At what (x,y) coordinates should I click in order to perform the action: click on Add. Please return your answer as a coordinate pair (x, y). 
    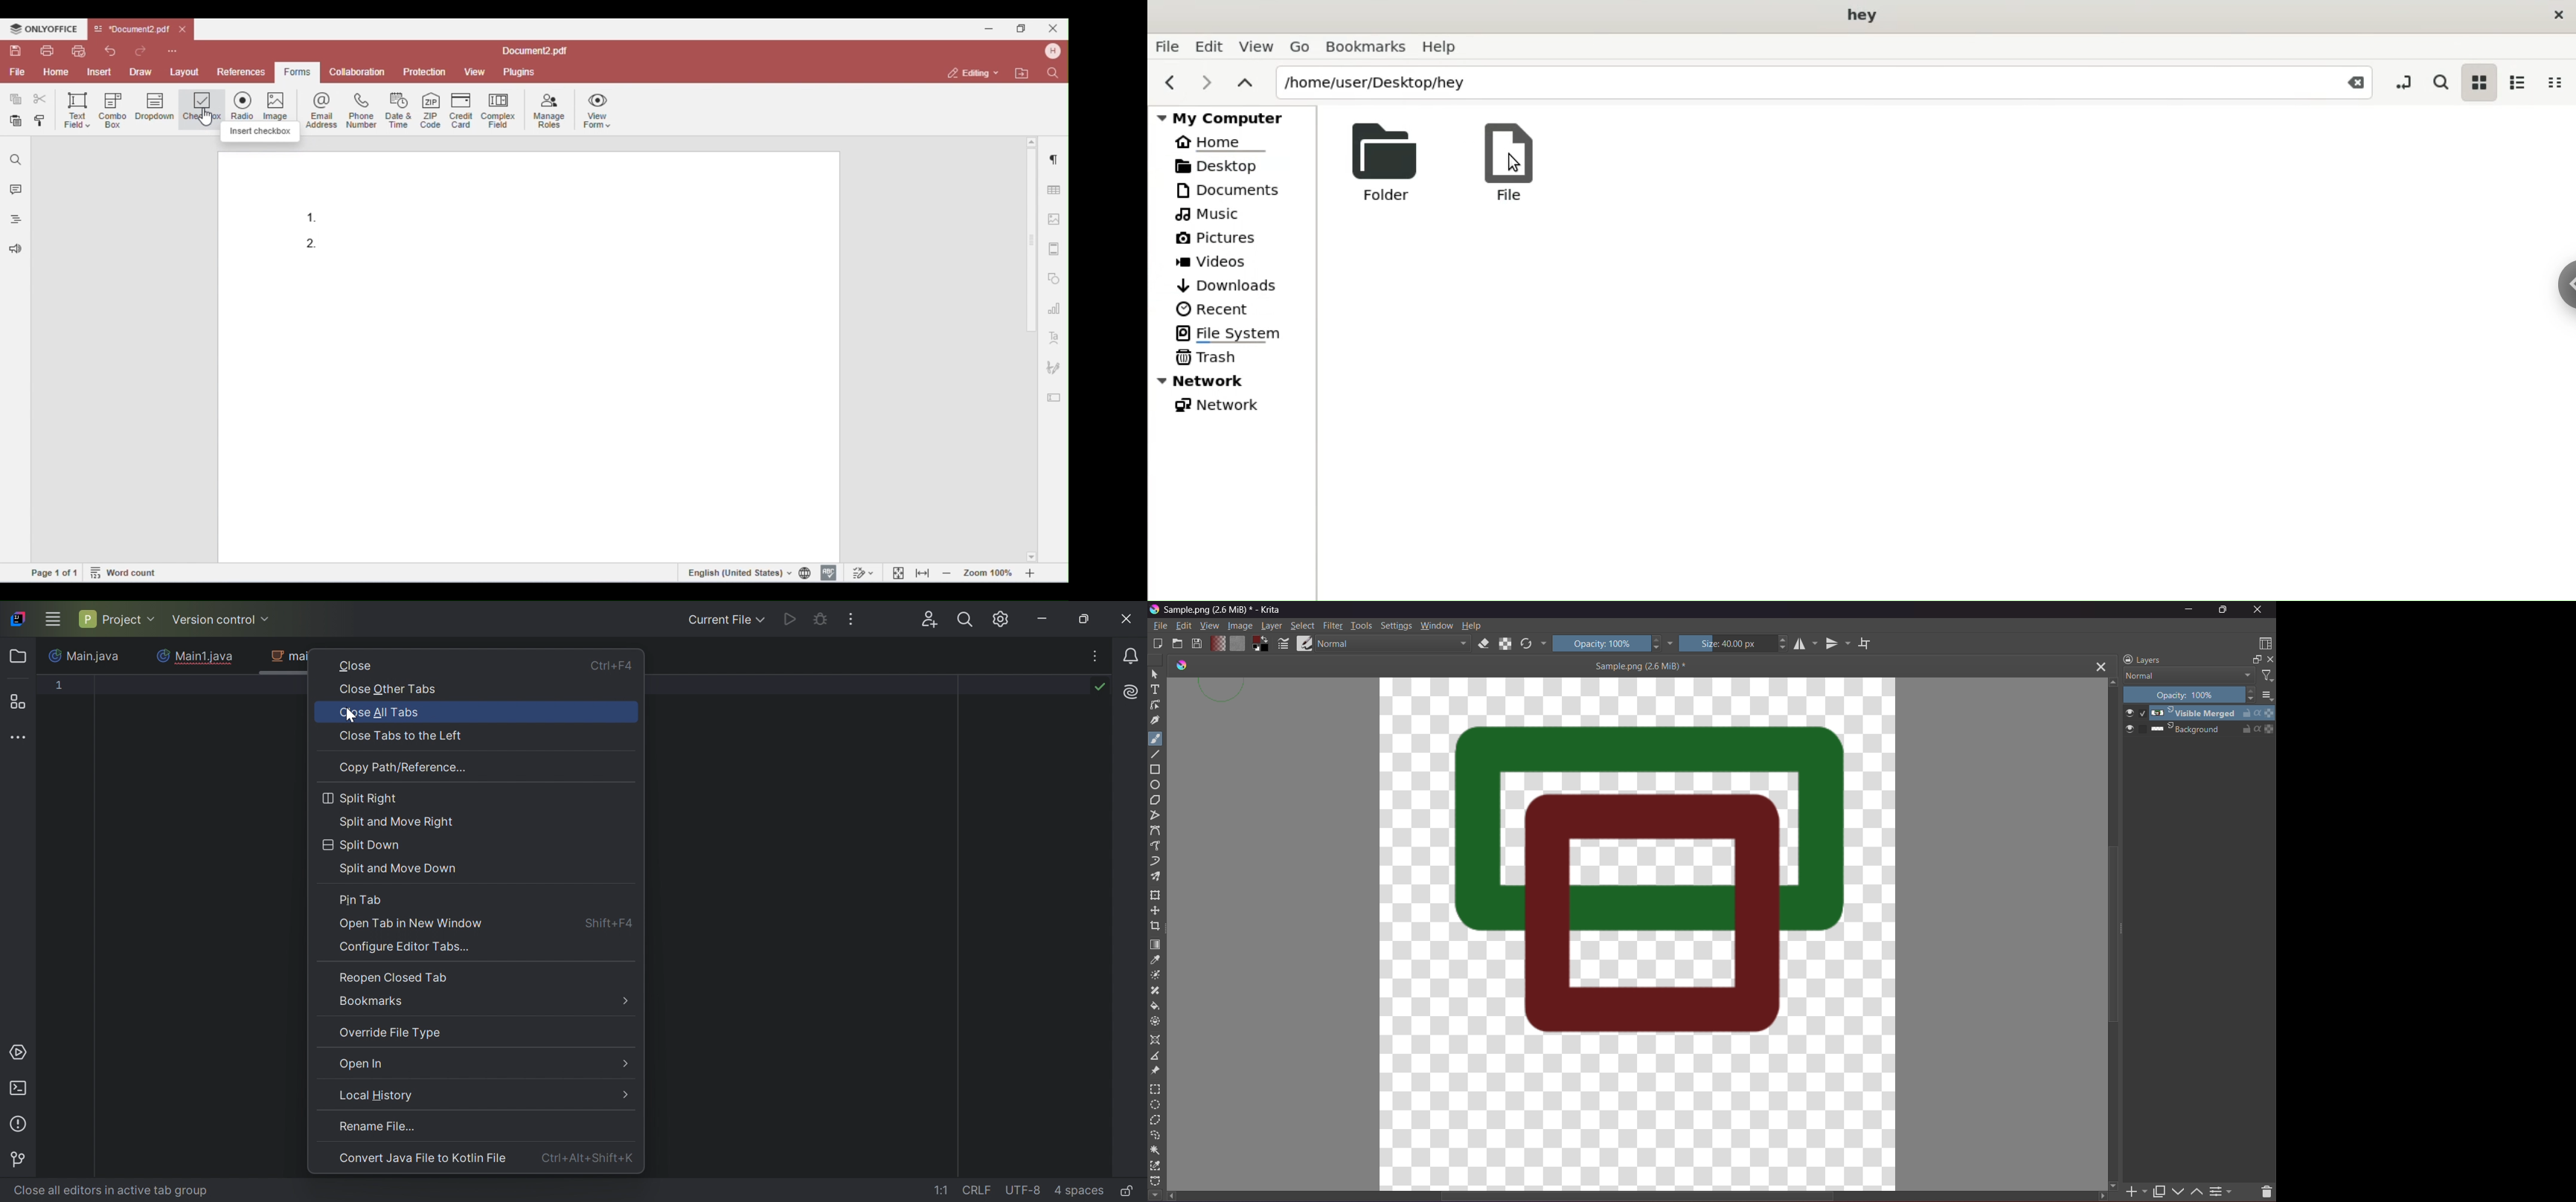
    Looking at the image, I should click on (2138, 1188).